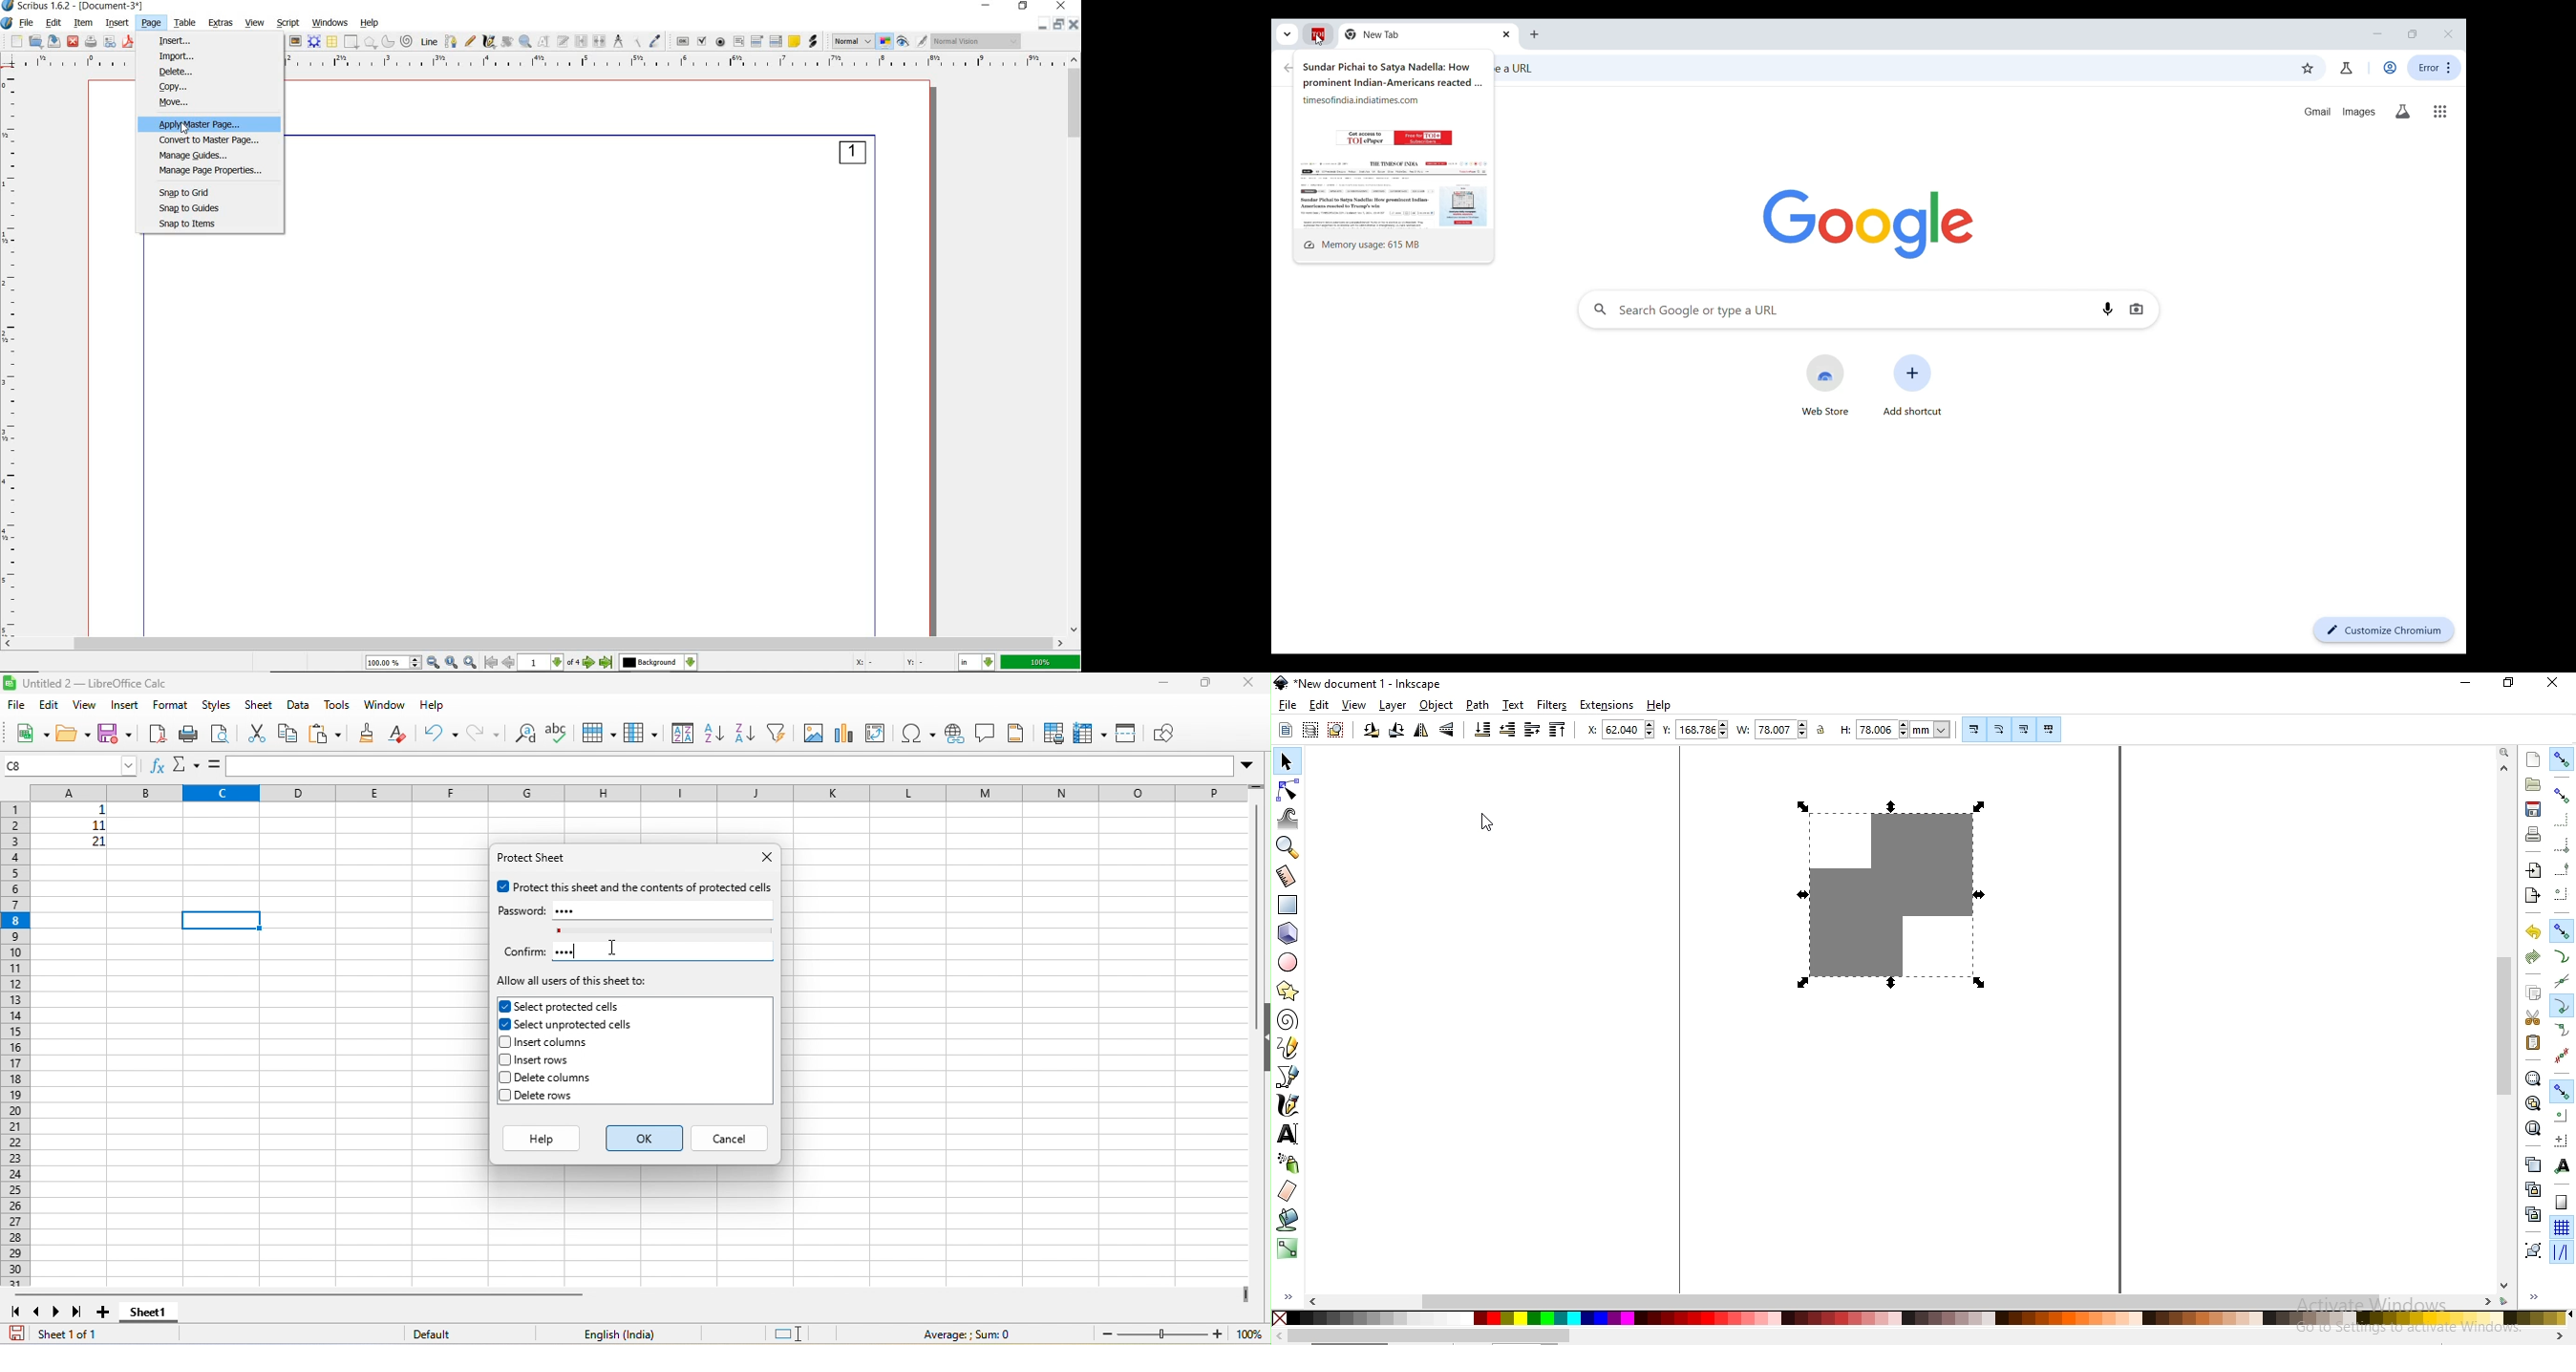 This screenshot has width=2576, height=1372. What do you see at coordinates (472, 662) in the screenshot?
I see `zoom in` at bounding box center [472, 662].